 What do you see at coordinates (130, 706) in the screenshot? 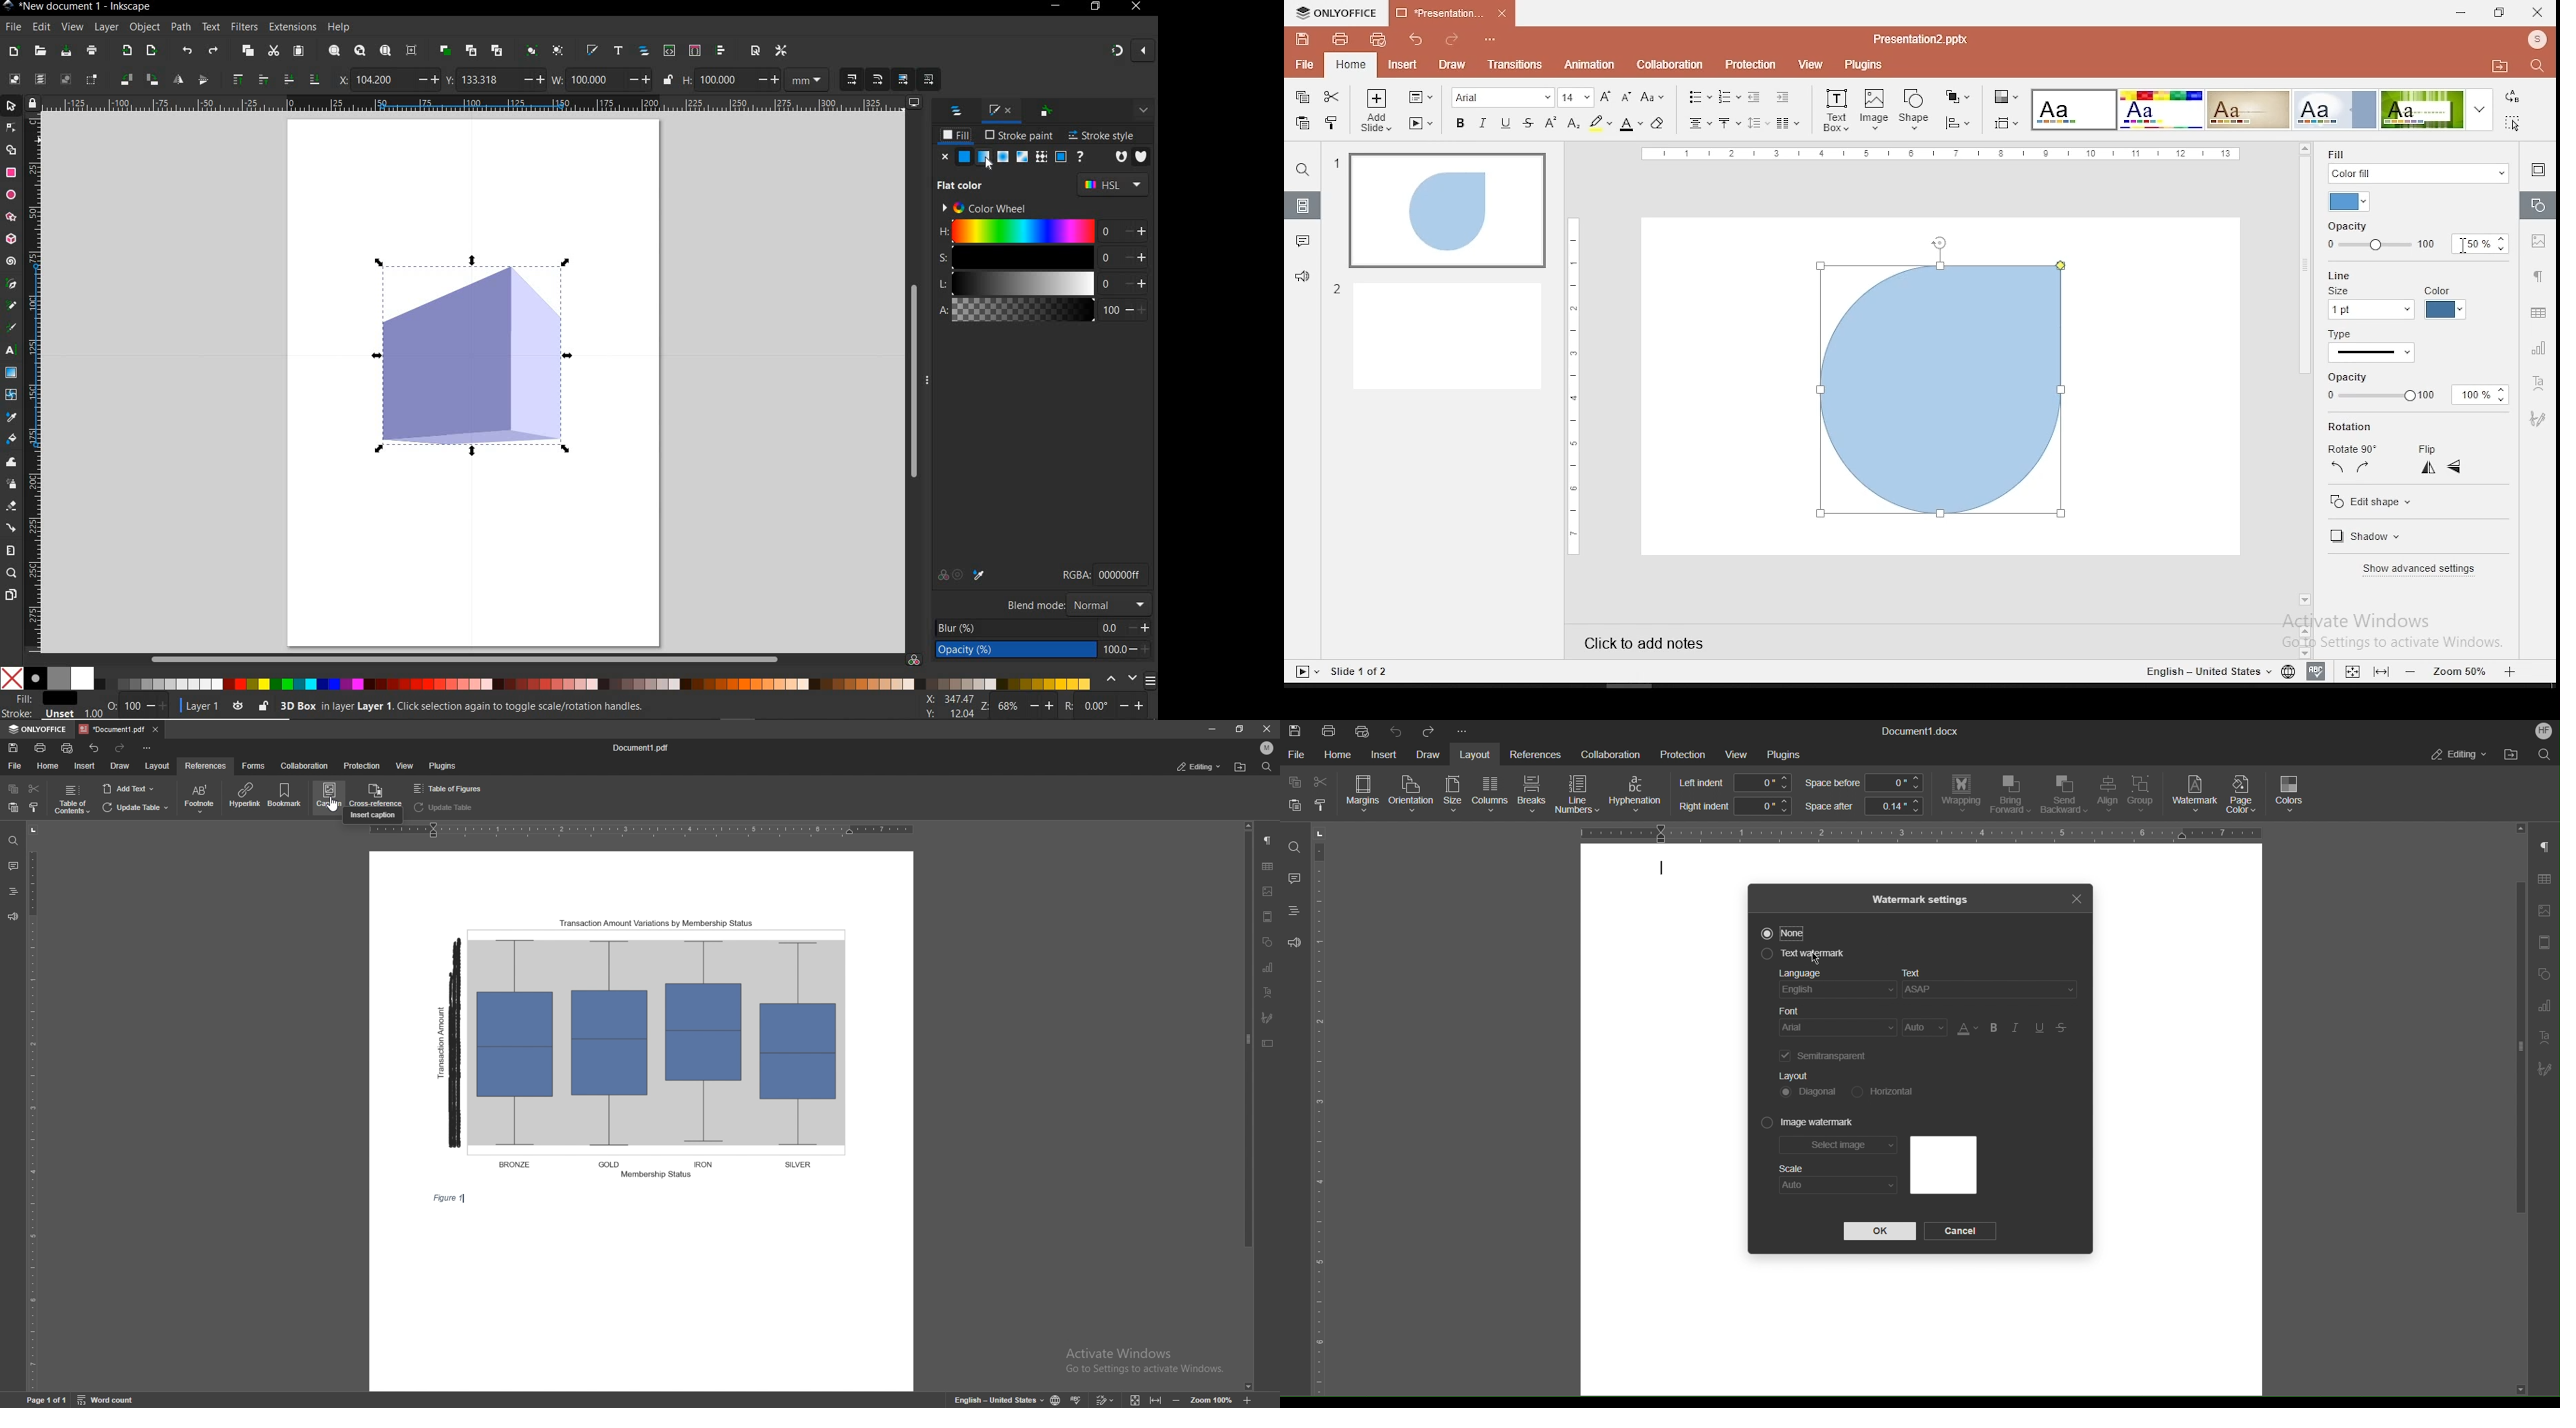
I see `100` at bounding box center [130, 706].